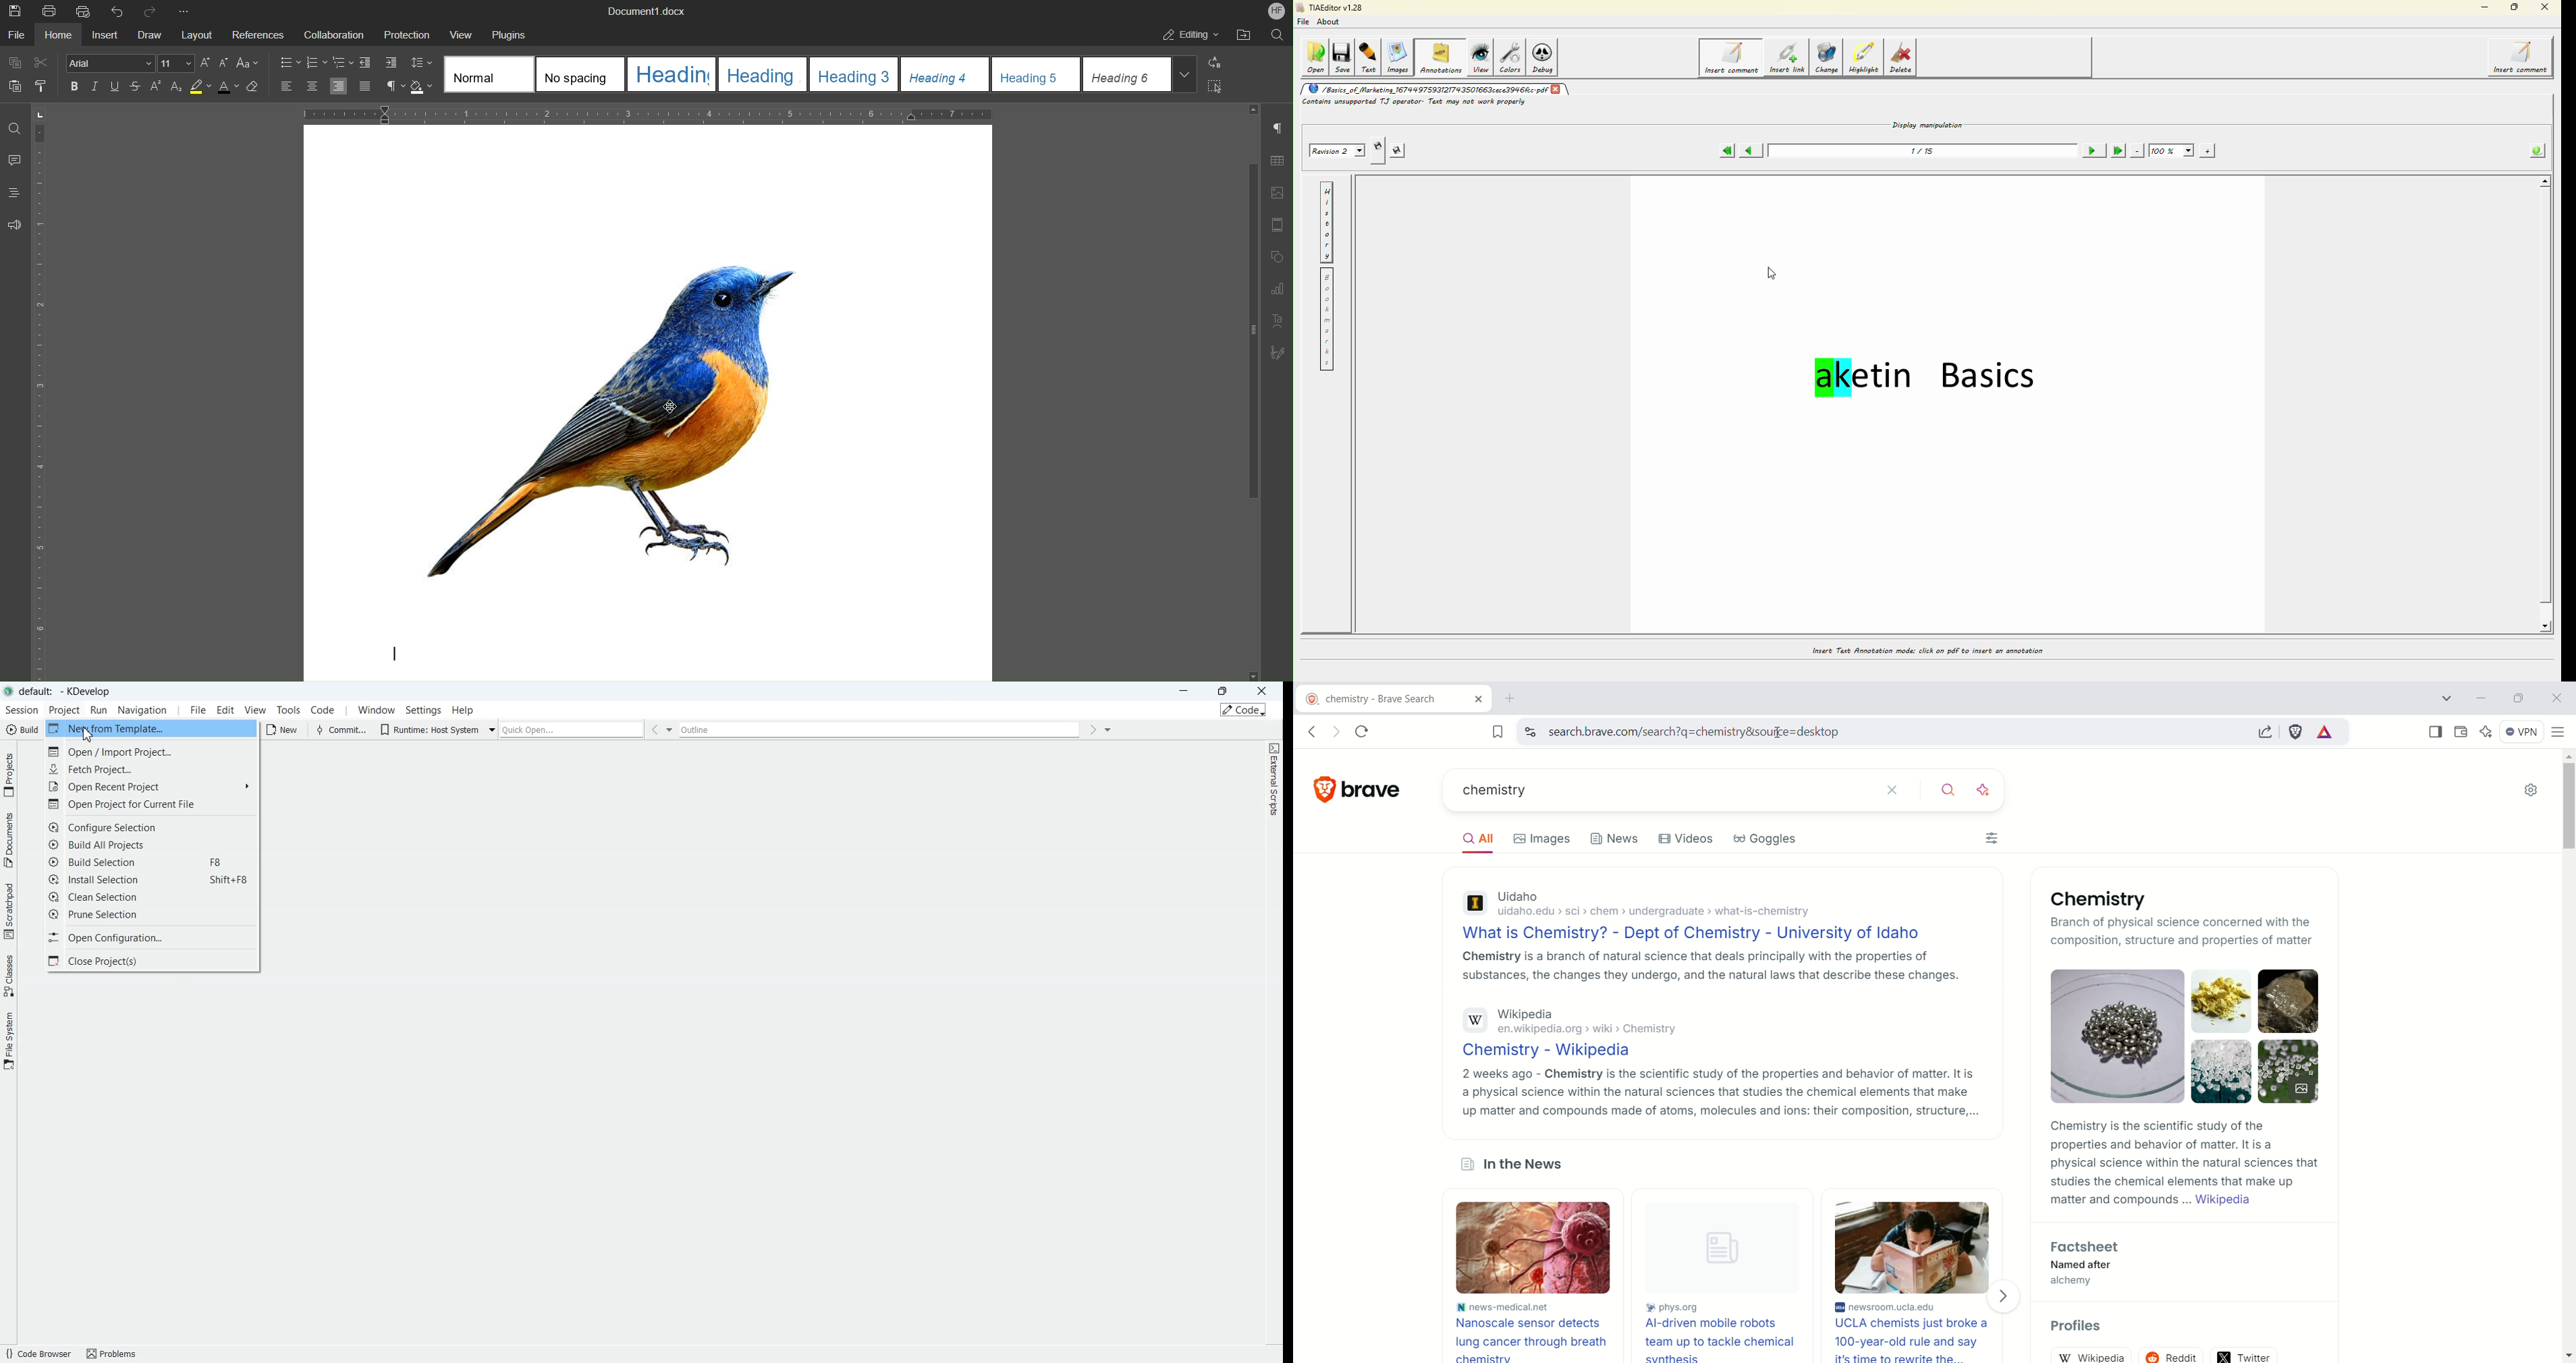 This screenshot has width=2576, height=1372. I want to click on Text Art, so click(1277, 320).